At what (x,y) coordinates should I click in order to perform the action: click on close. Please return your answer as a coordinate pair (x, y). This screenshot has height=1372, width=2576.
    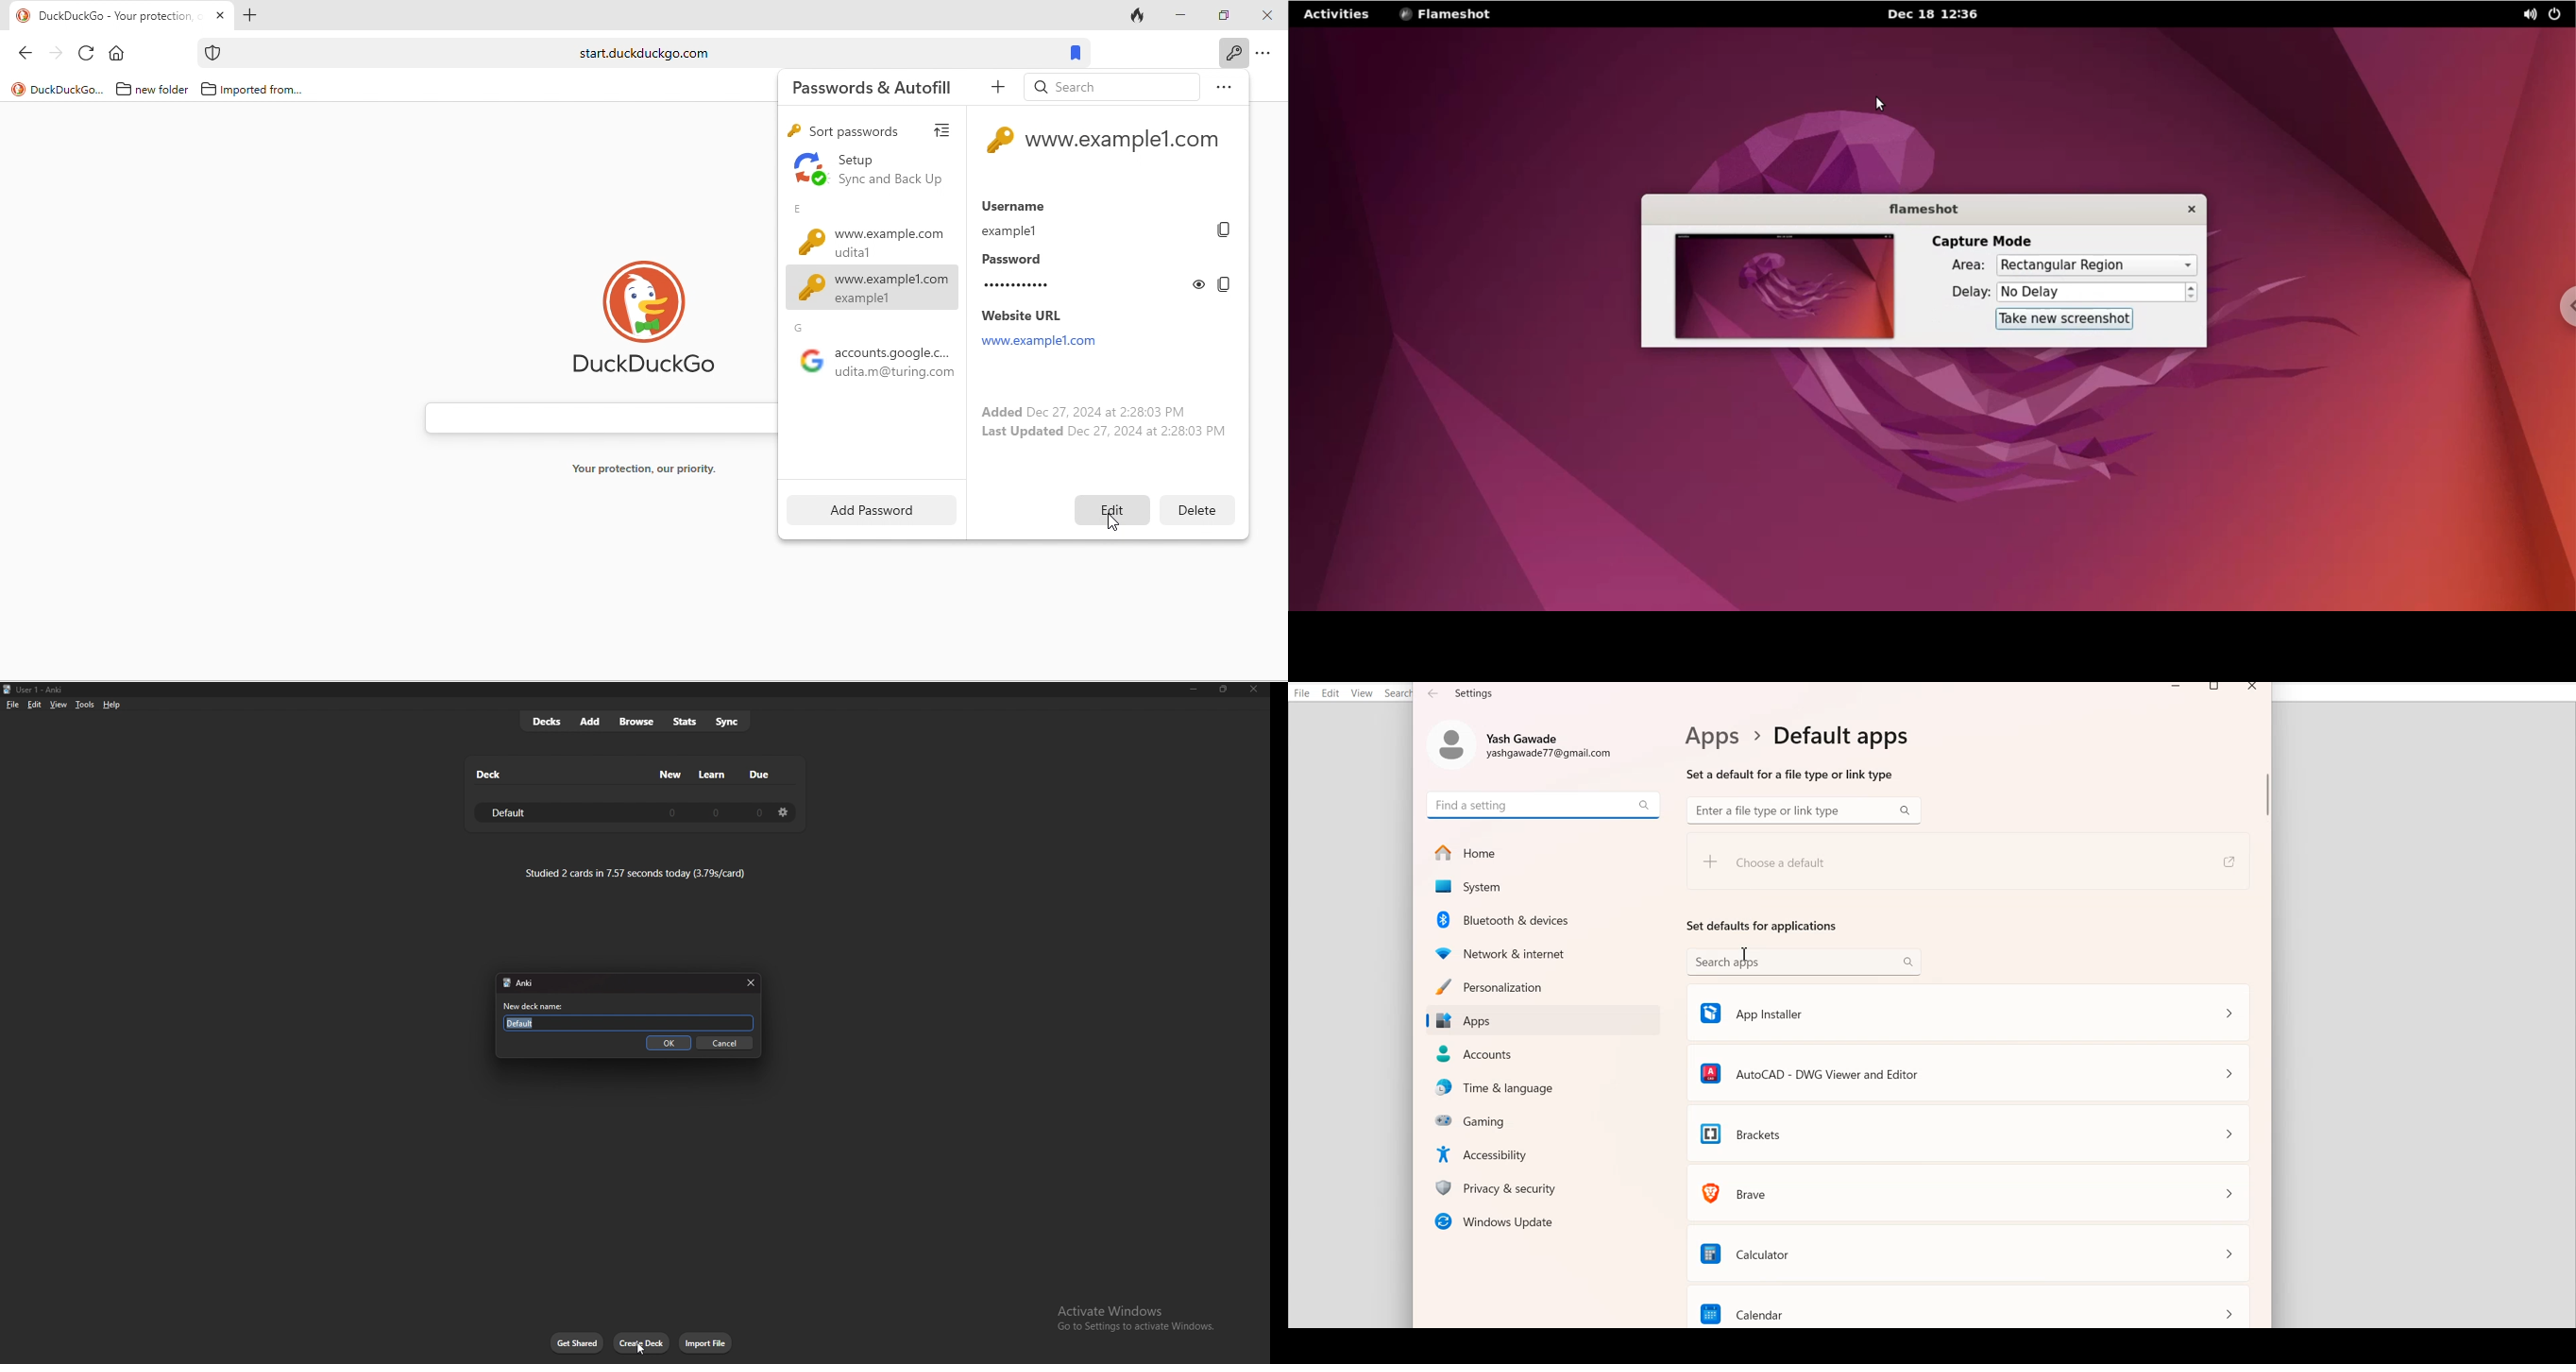
    Looking at the image, I should click on (1265, 16).